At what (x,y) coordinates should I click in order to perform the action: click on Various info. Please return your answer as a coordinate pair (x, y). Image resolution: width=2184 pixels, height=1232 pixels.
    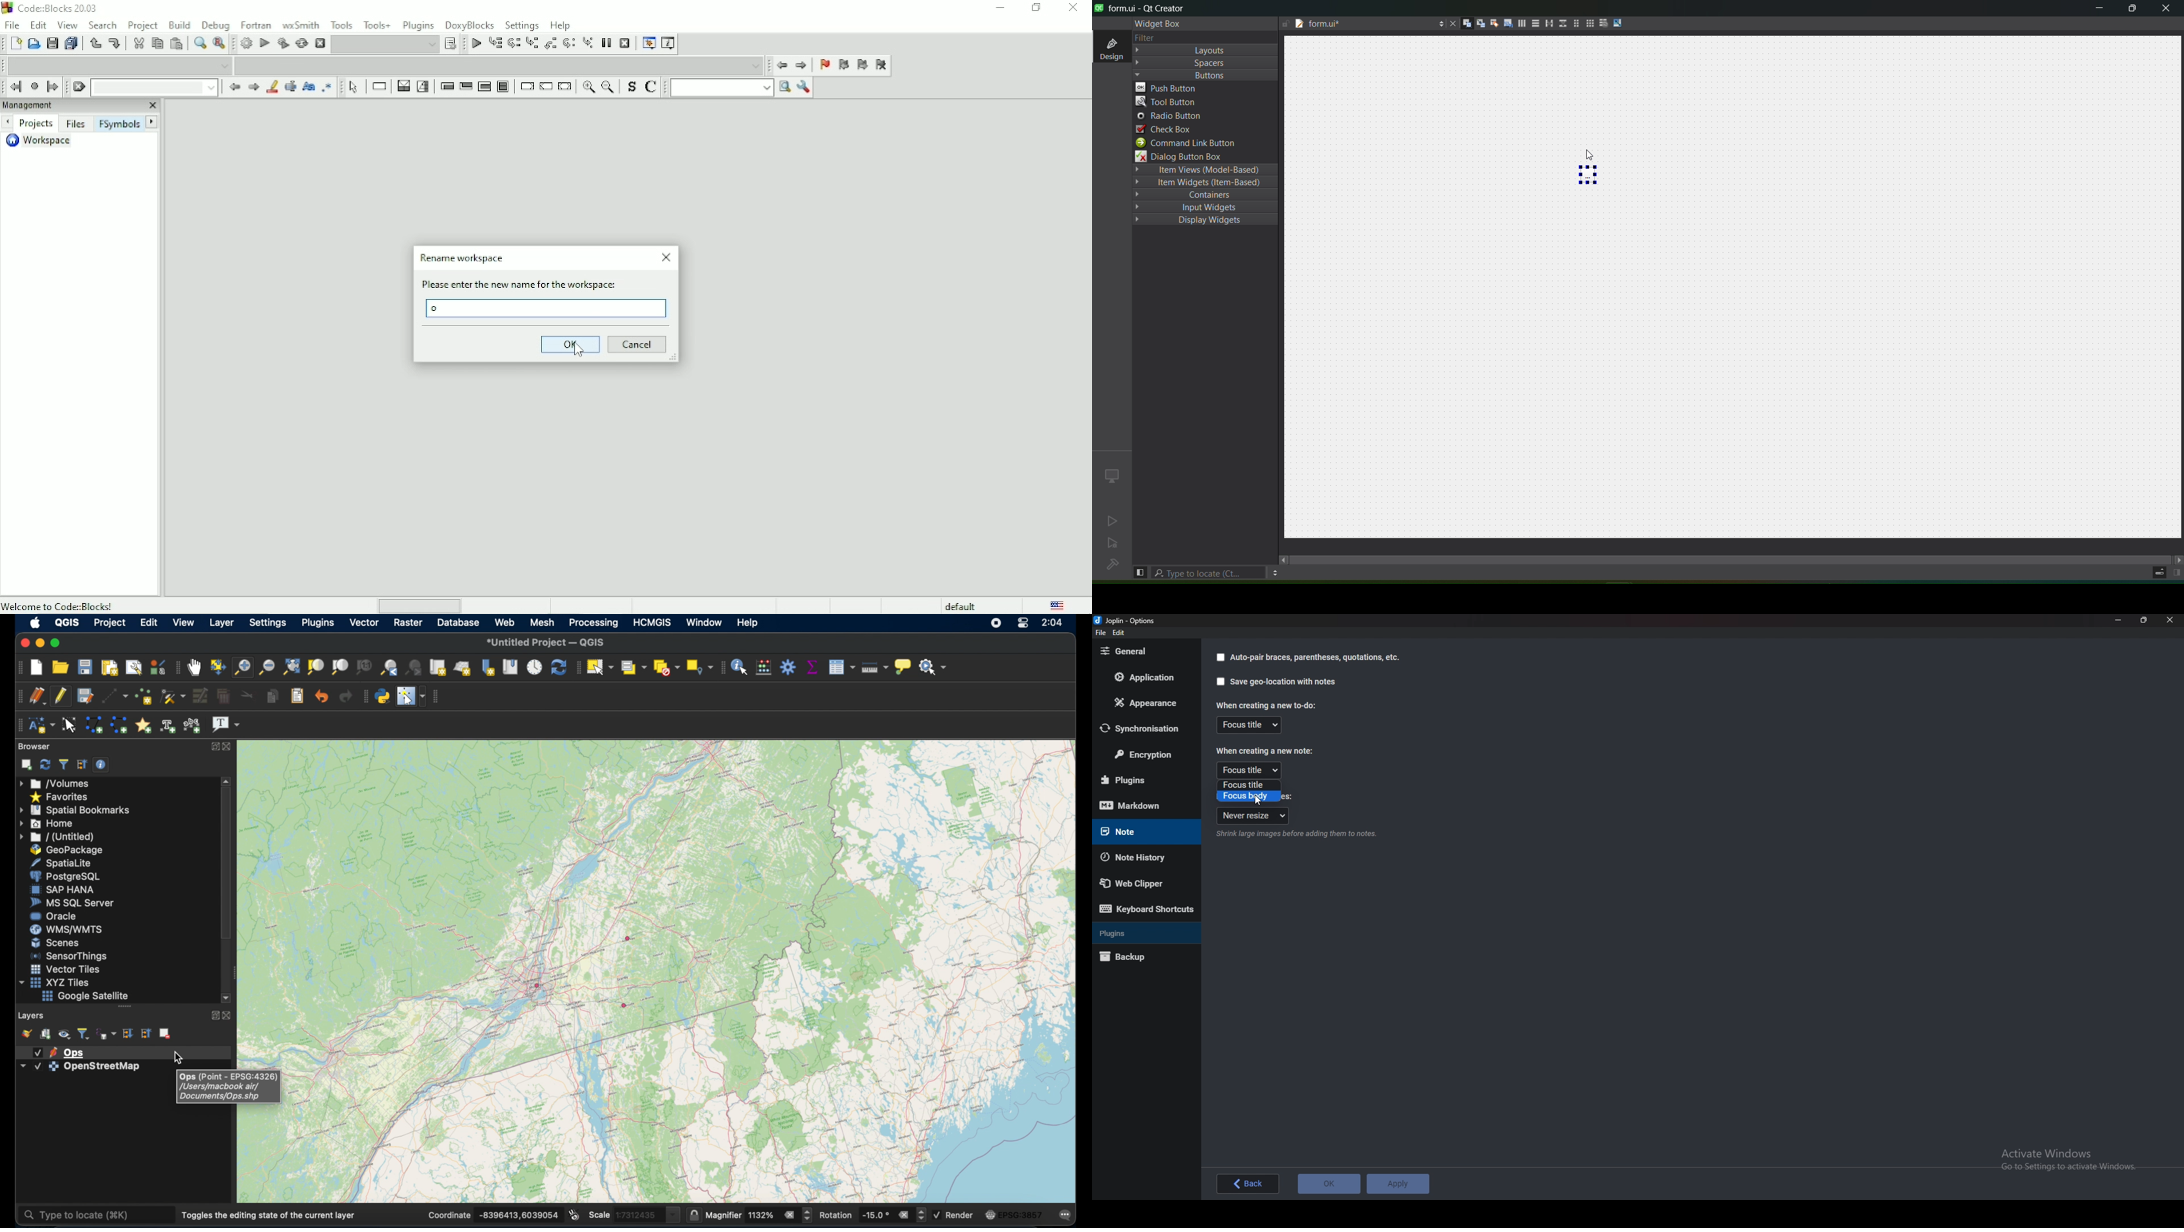
    Looking at the image, I should click on (668, 43).